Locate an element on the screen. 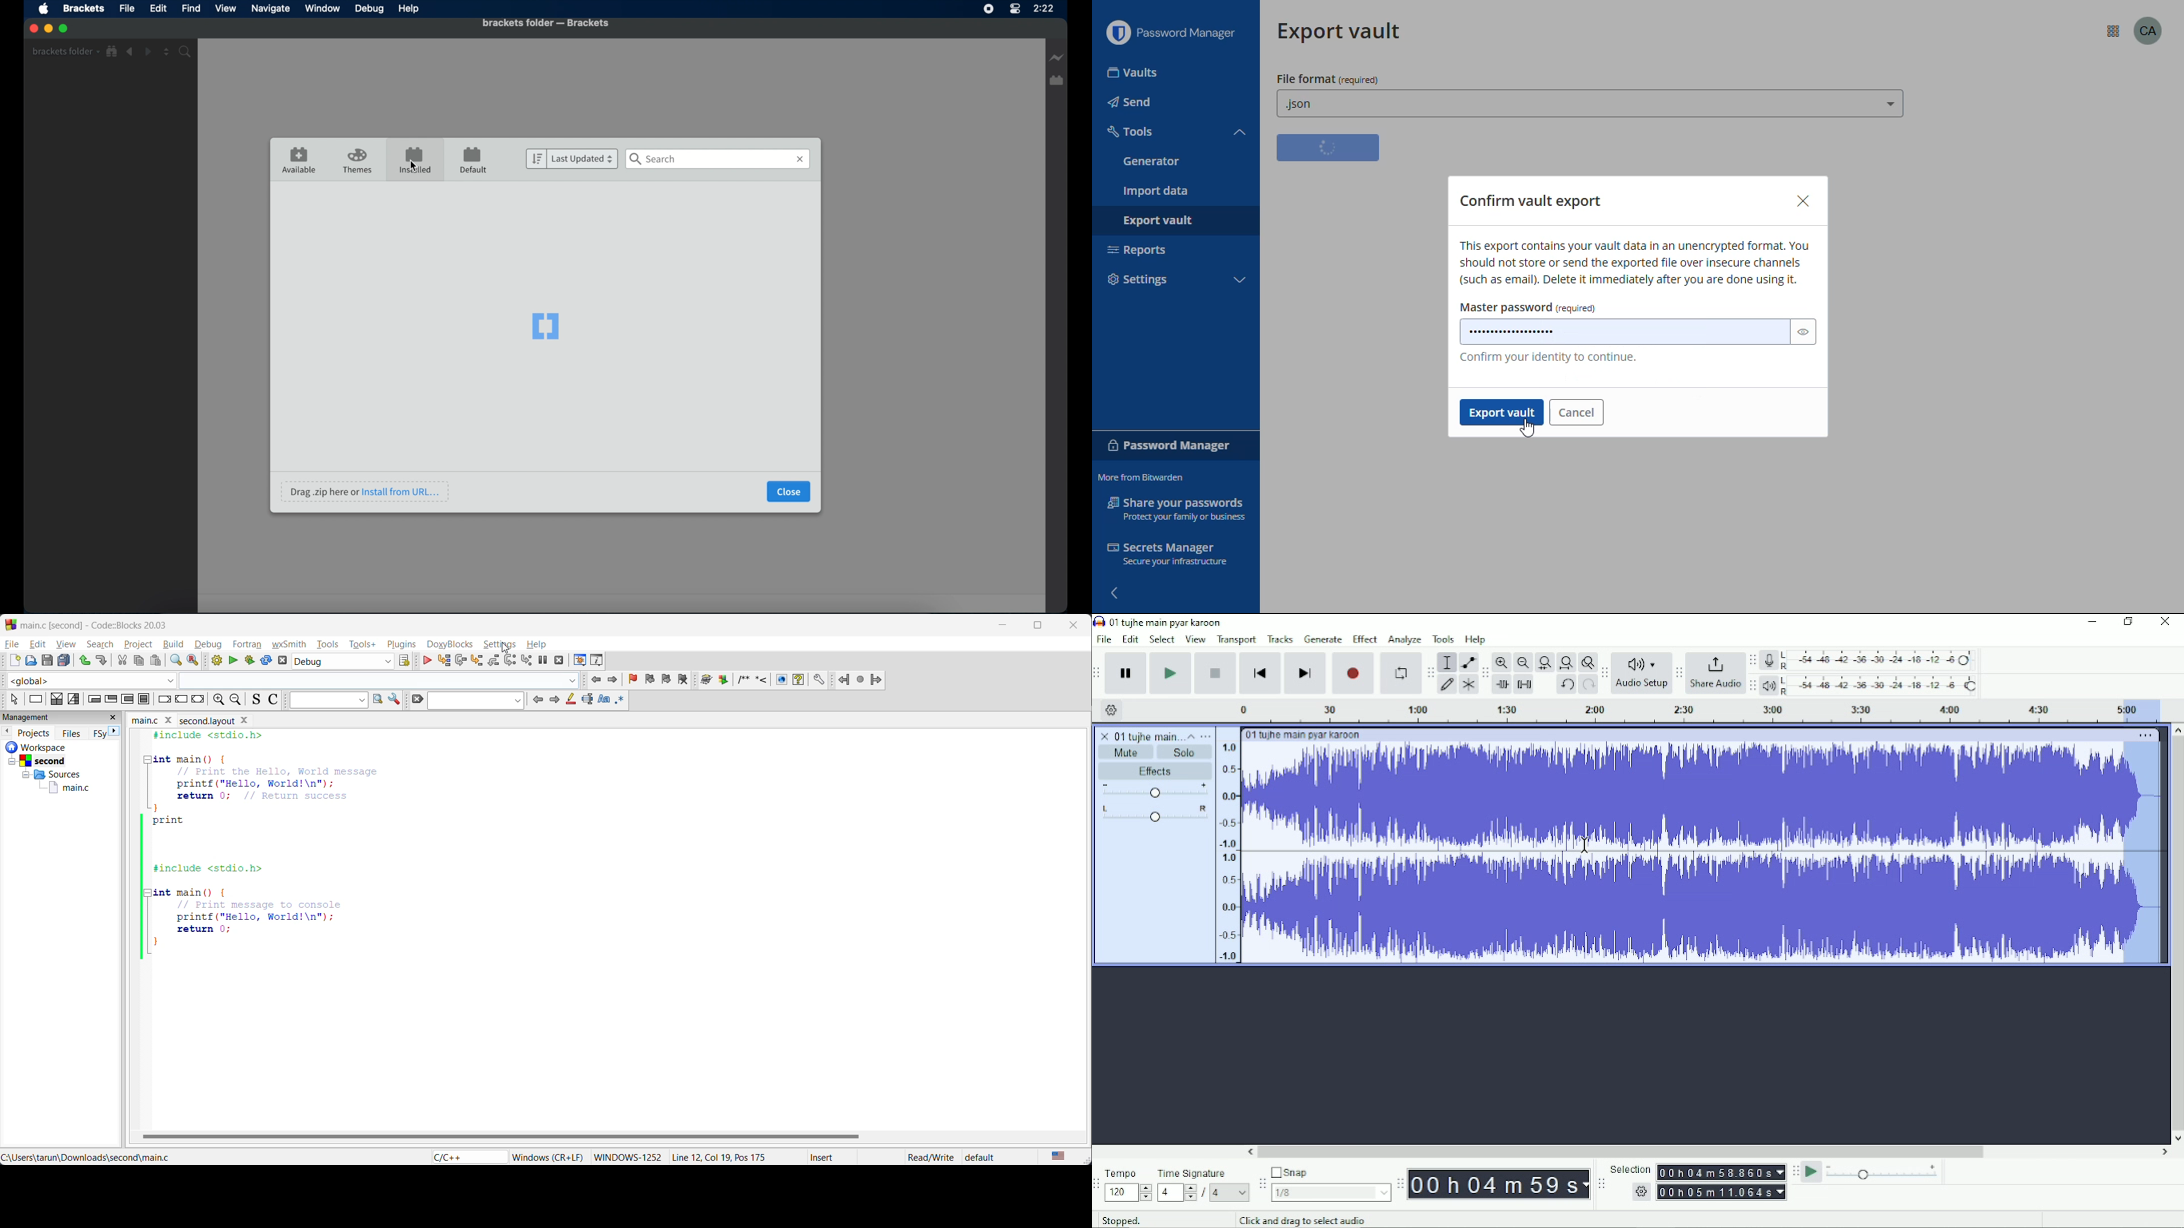 This screenshot has width=2184, height=1232. show options window is located at coordinates (395, 700).